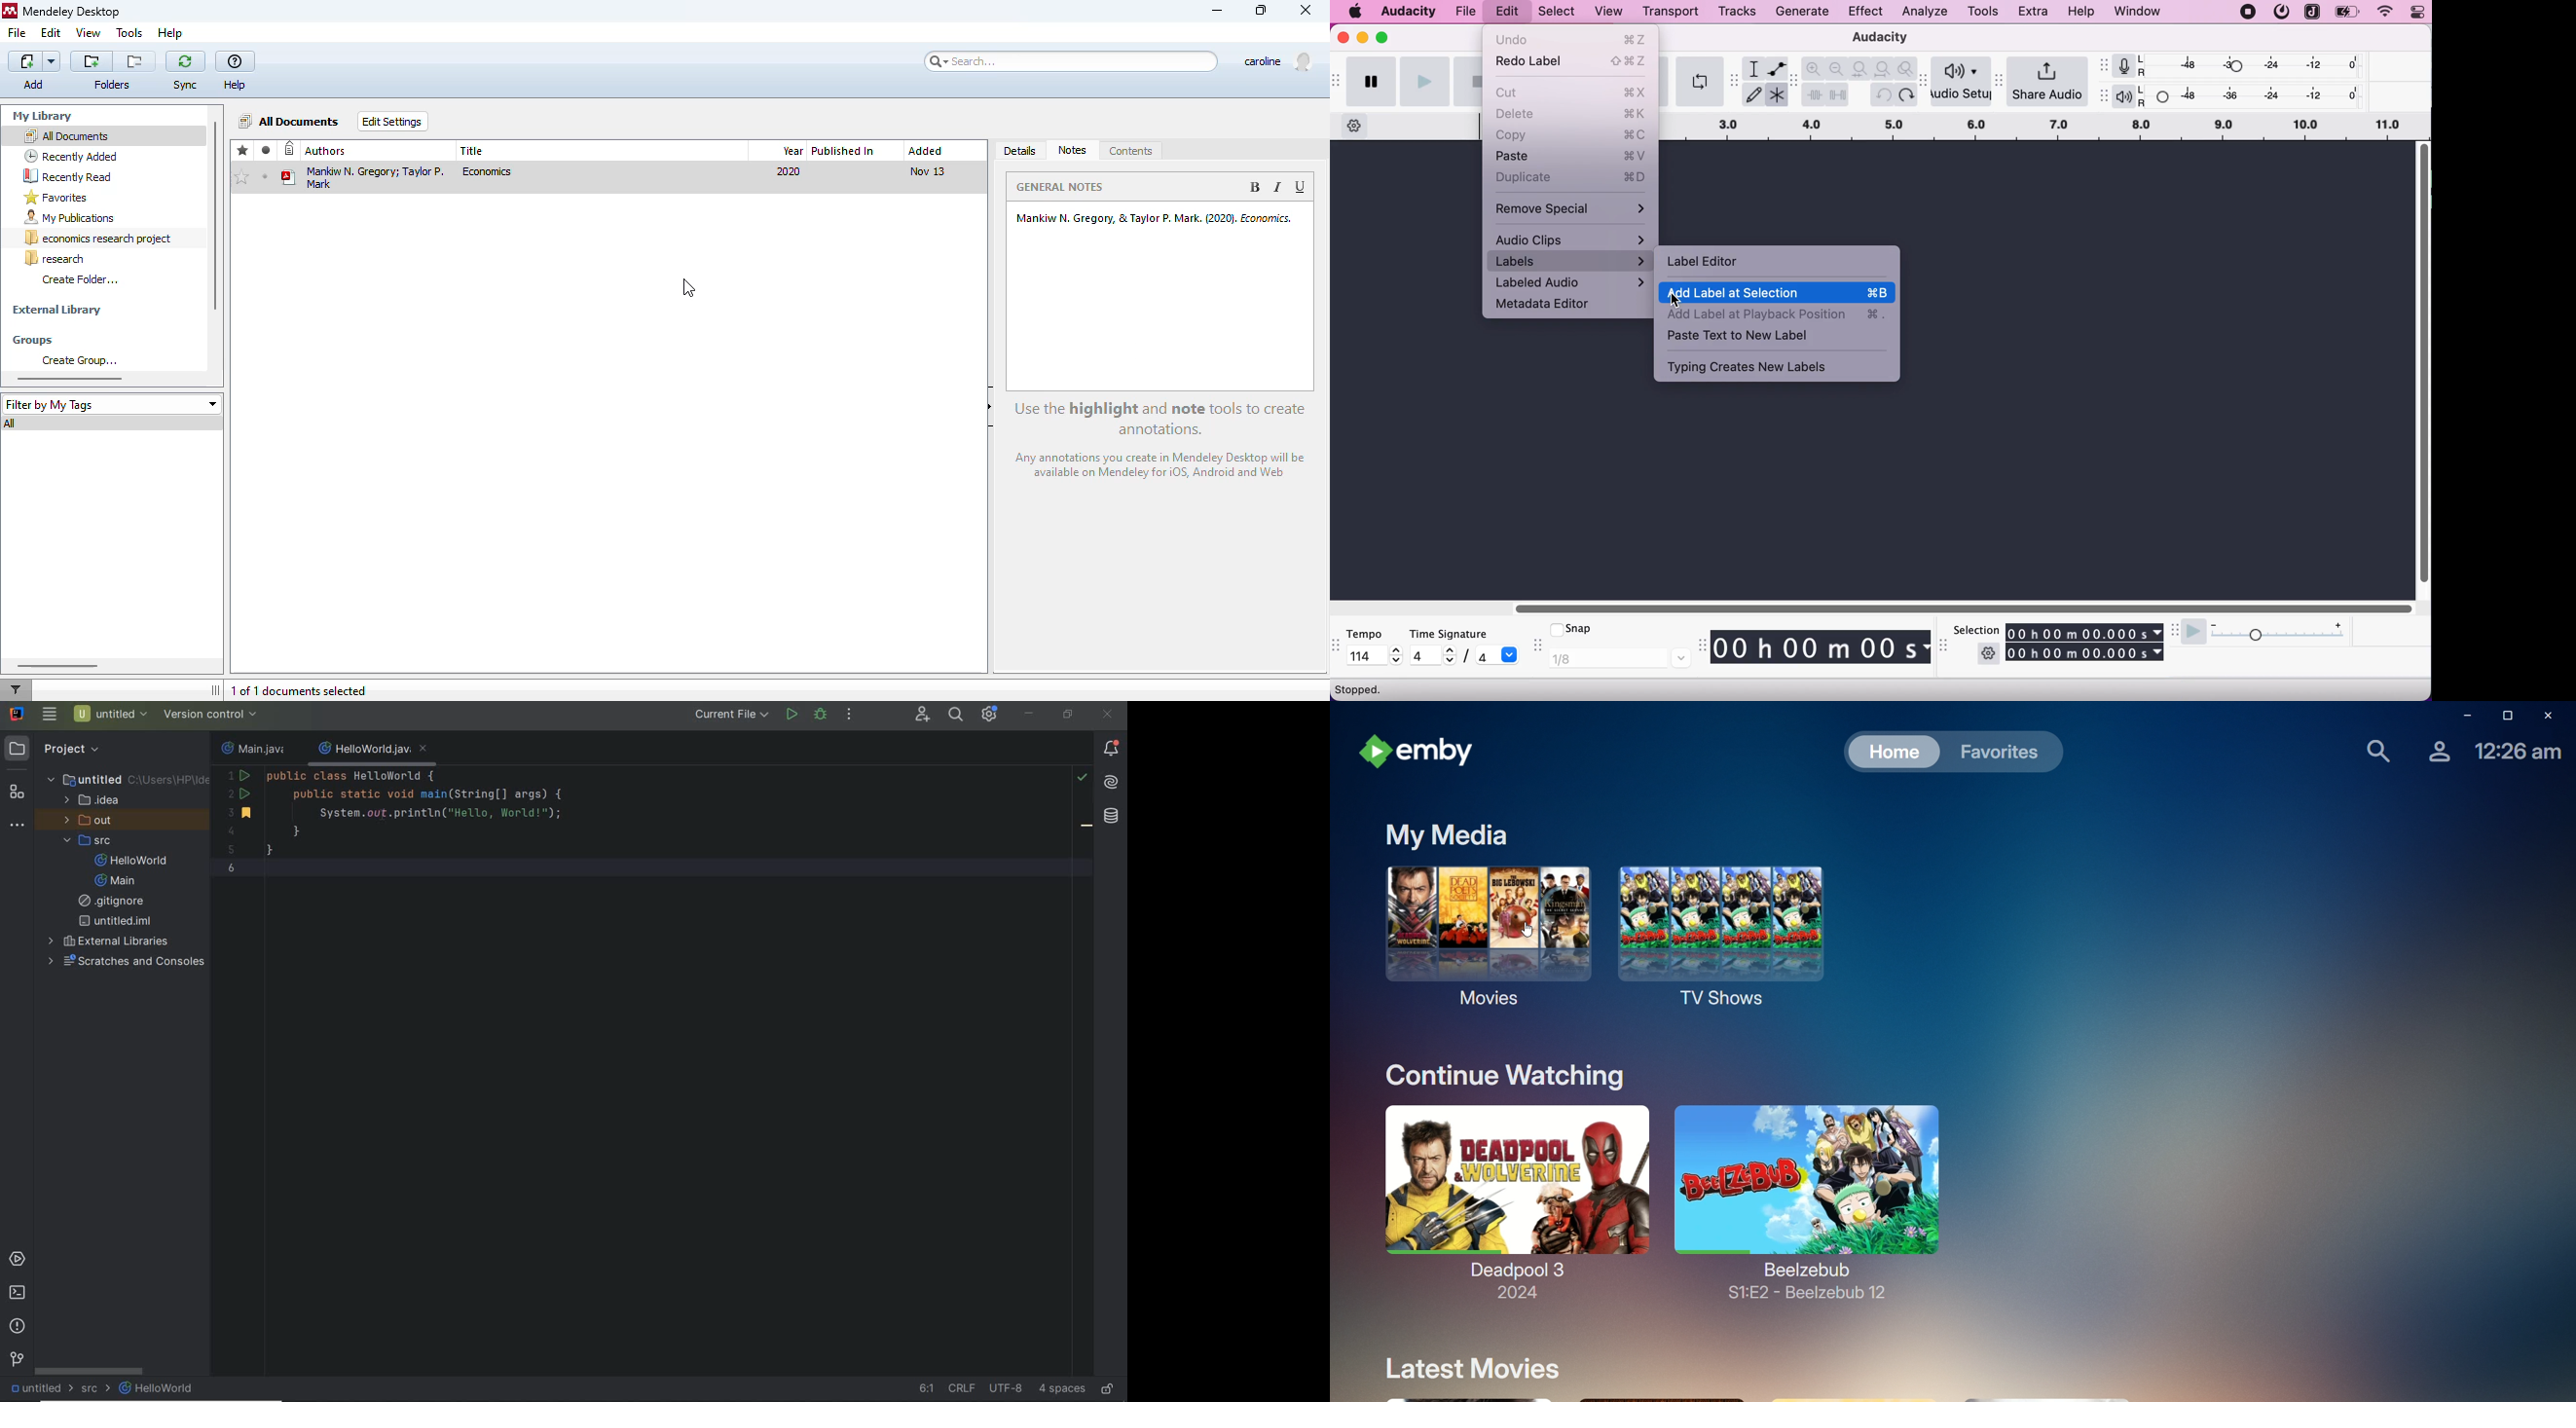 The image size is (2576, 1428). What do you see at coordinates (326, 151) in the screenshot?
I see `authors` at bounding box center [326, 151].